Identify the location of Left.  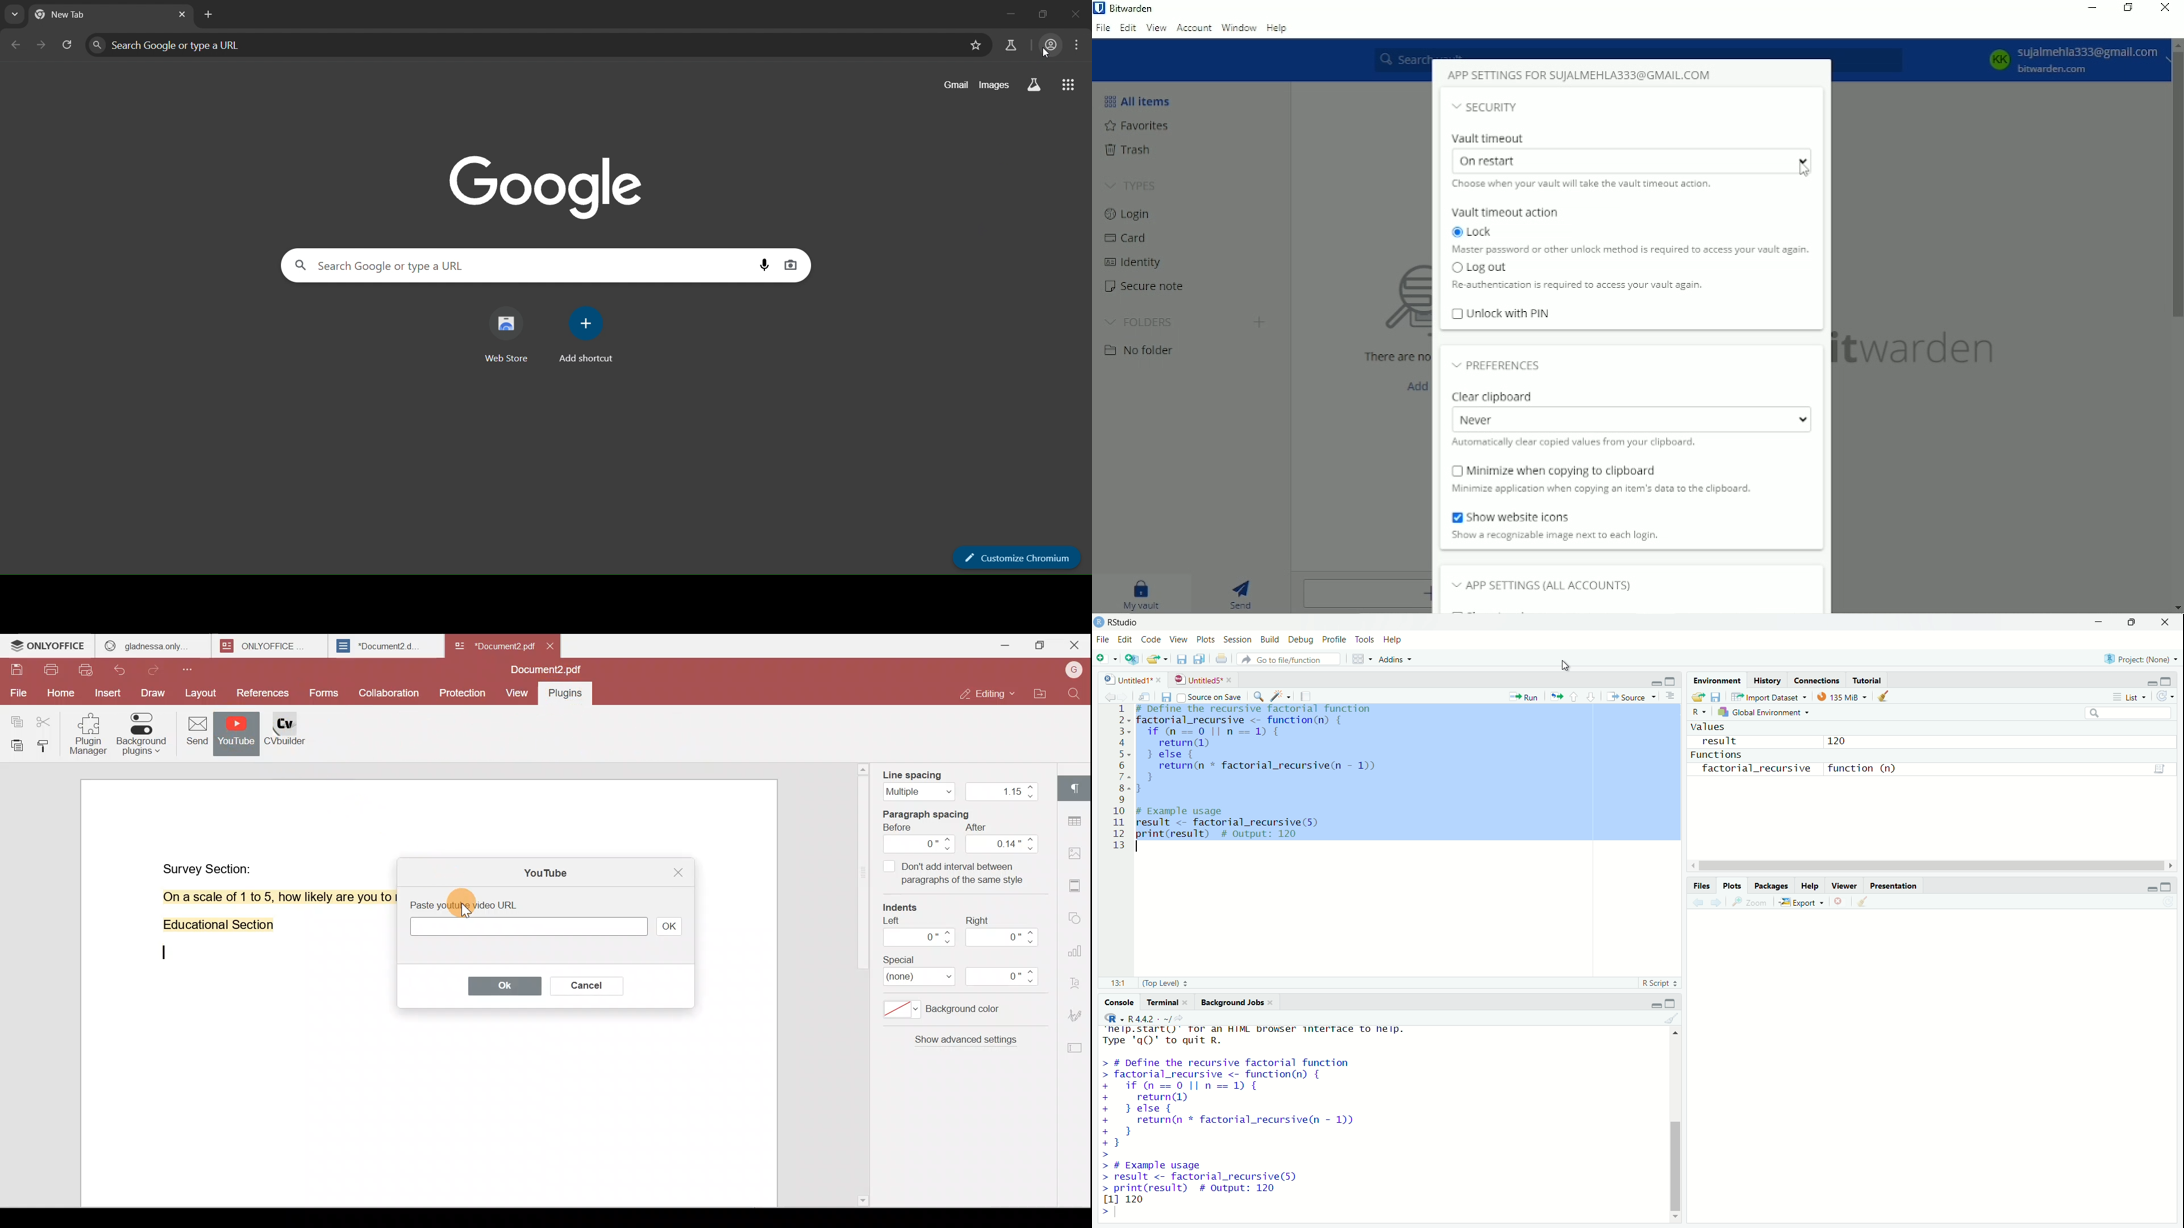
(917, 935).